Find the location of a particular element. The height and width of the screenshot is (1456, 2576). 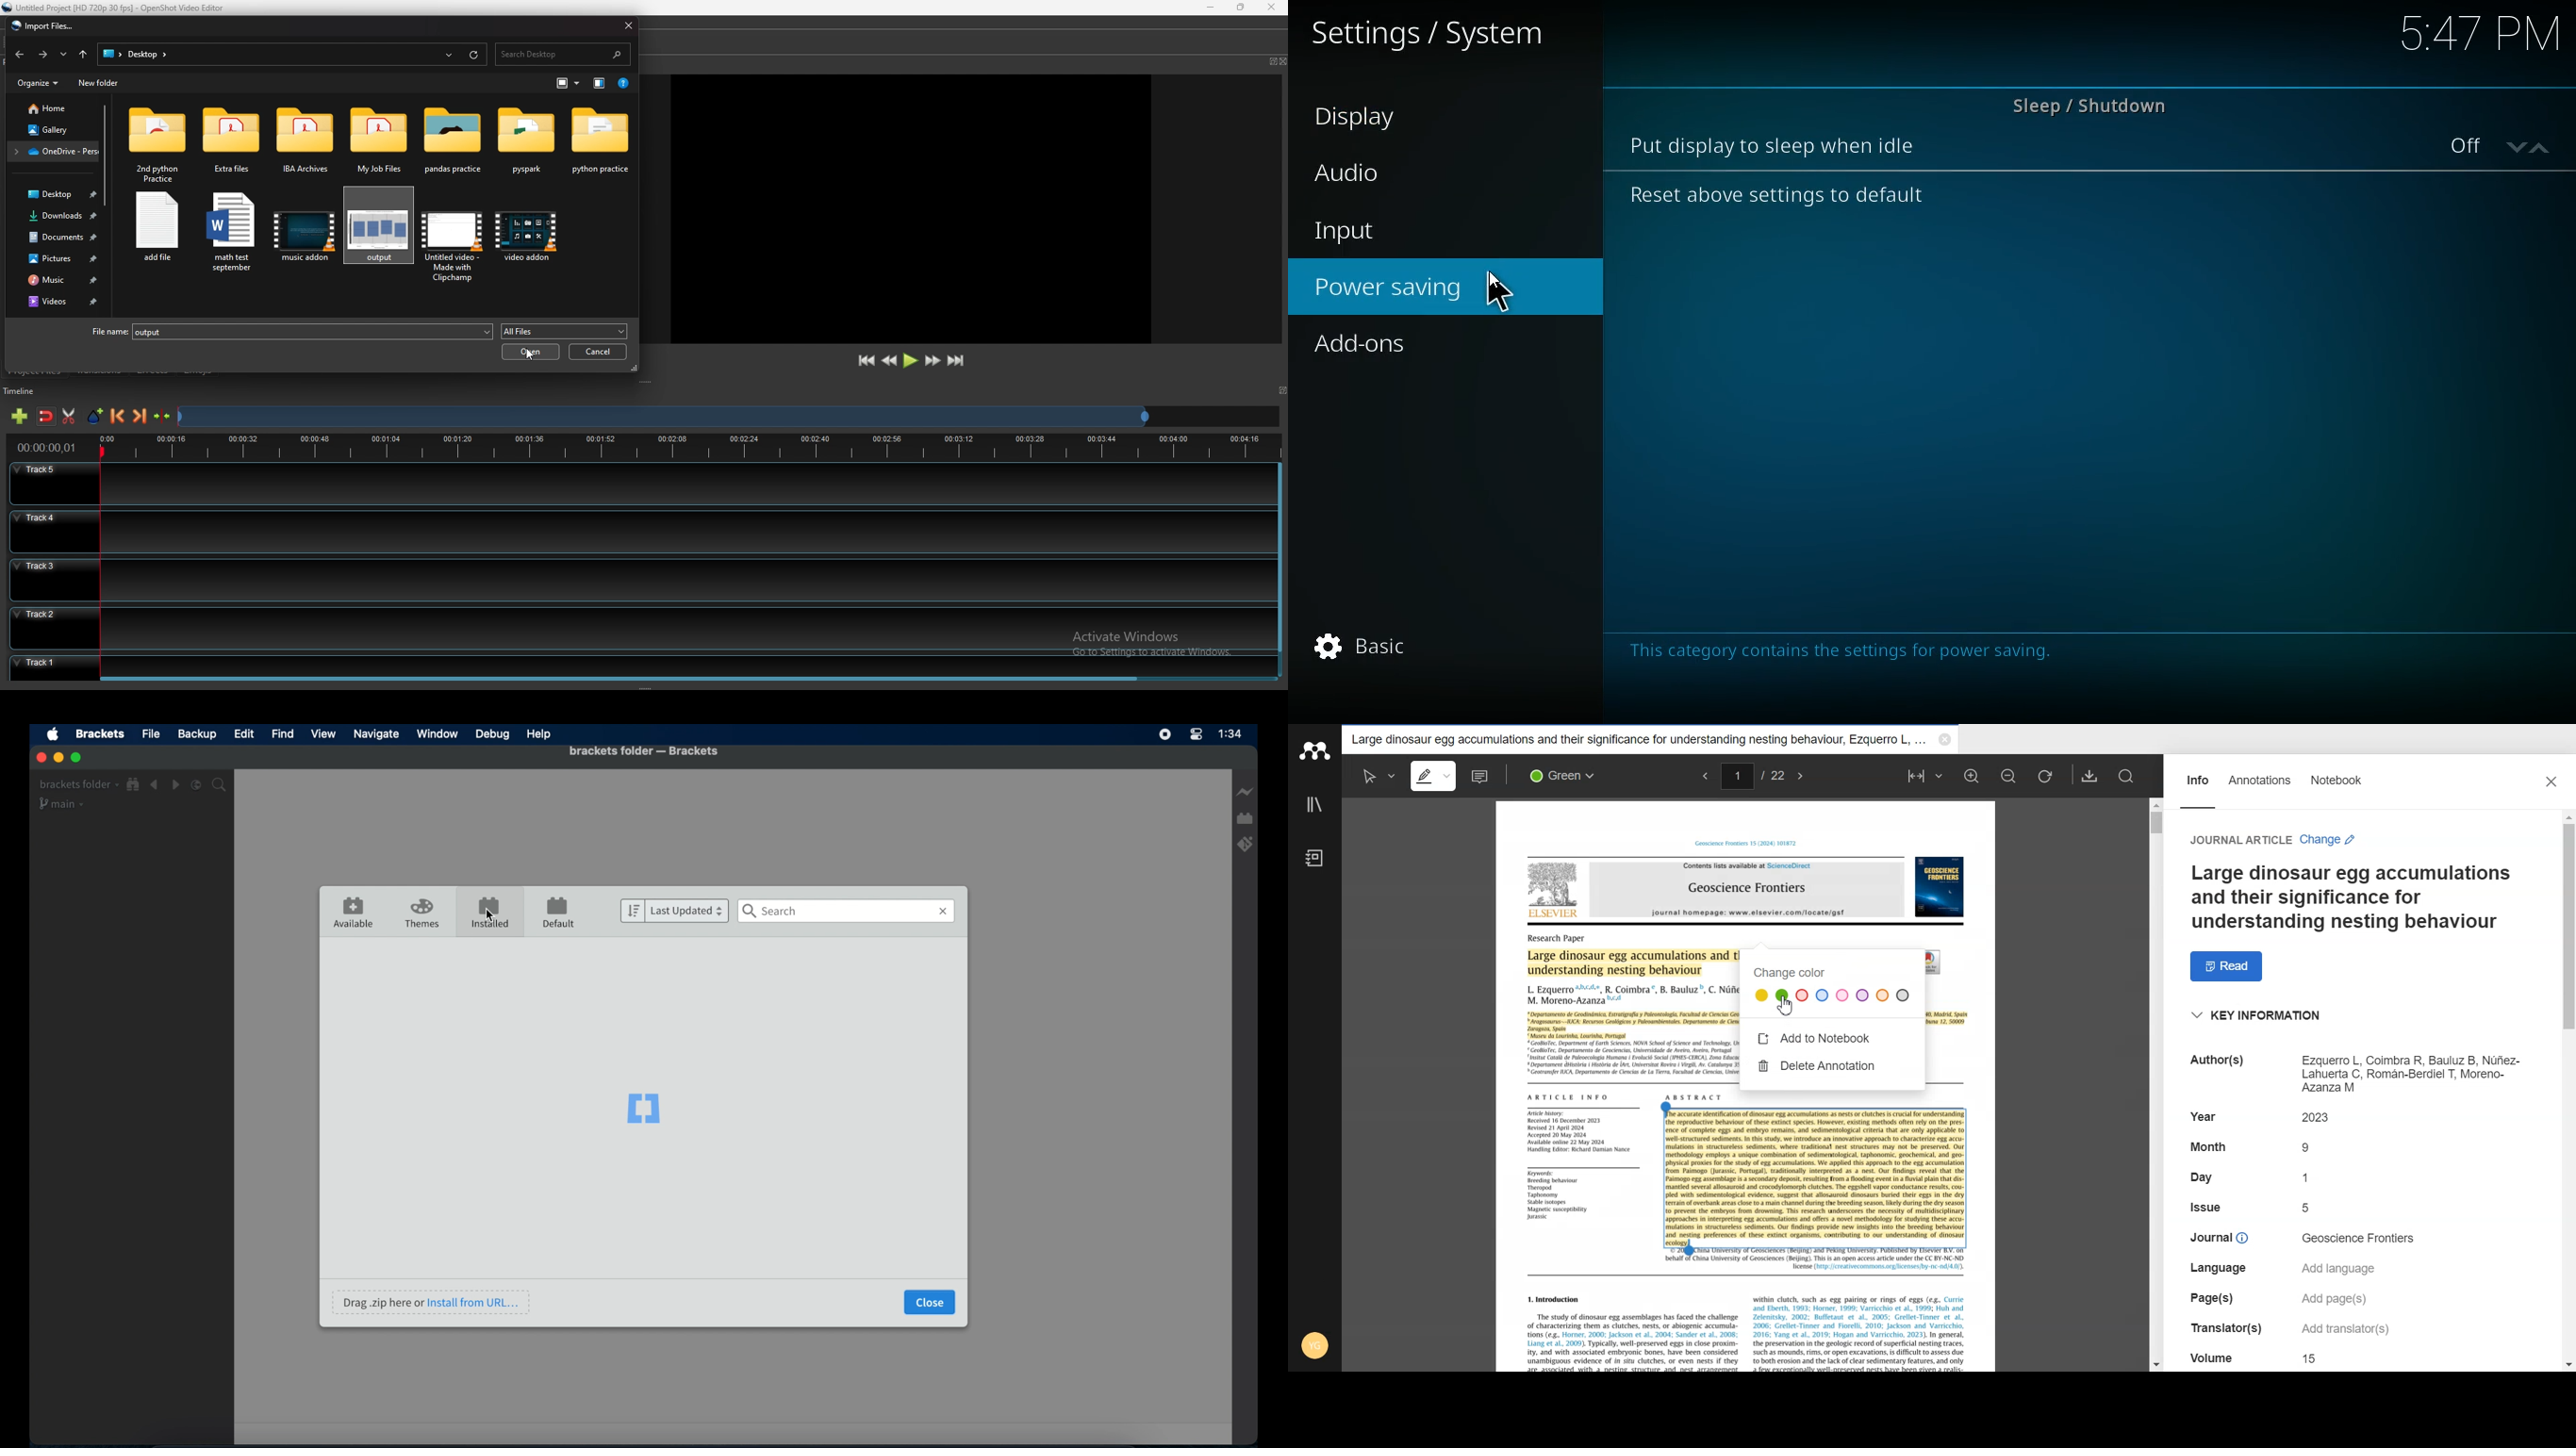

Zoom out is located at coordinates (2009, 775).